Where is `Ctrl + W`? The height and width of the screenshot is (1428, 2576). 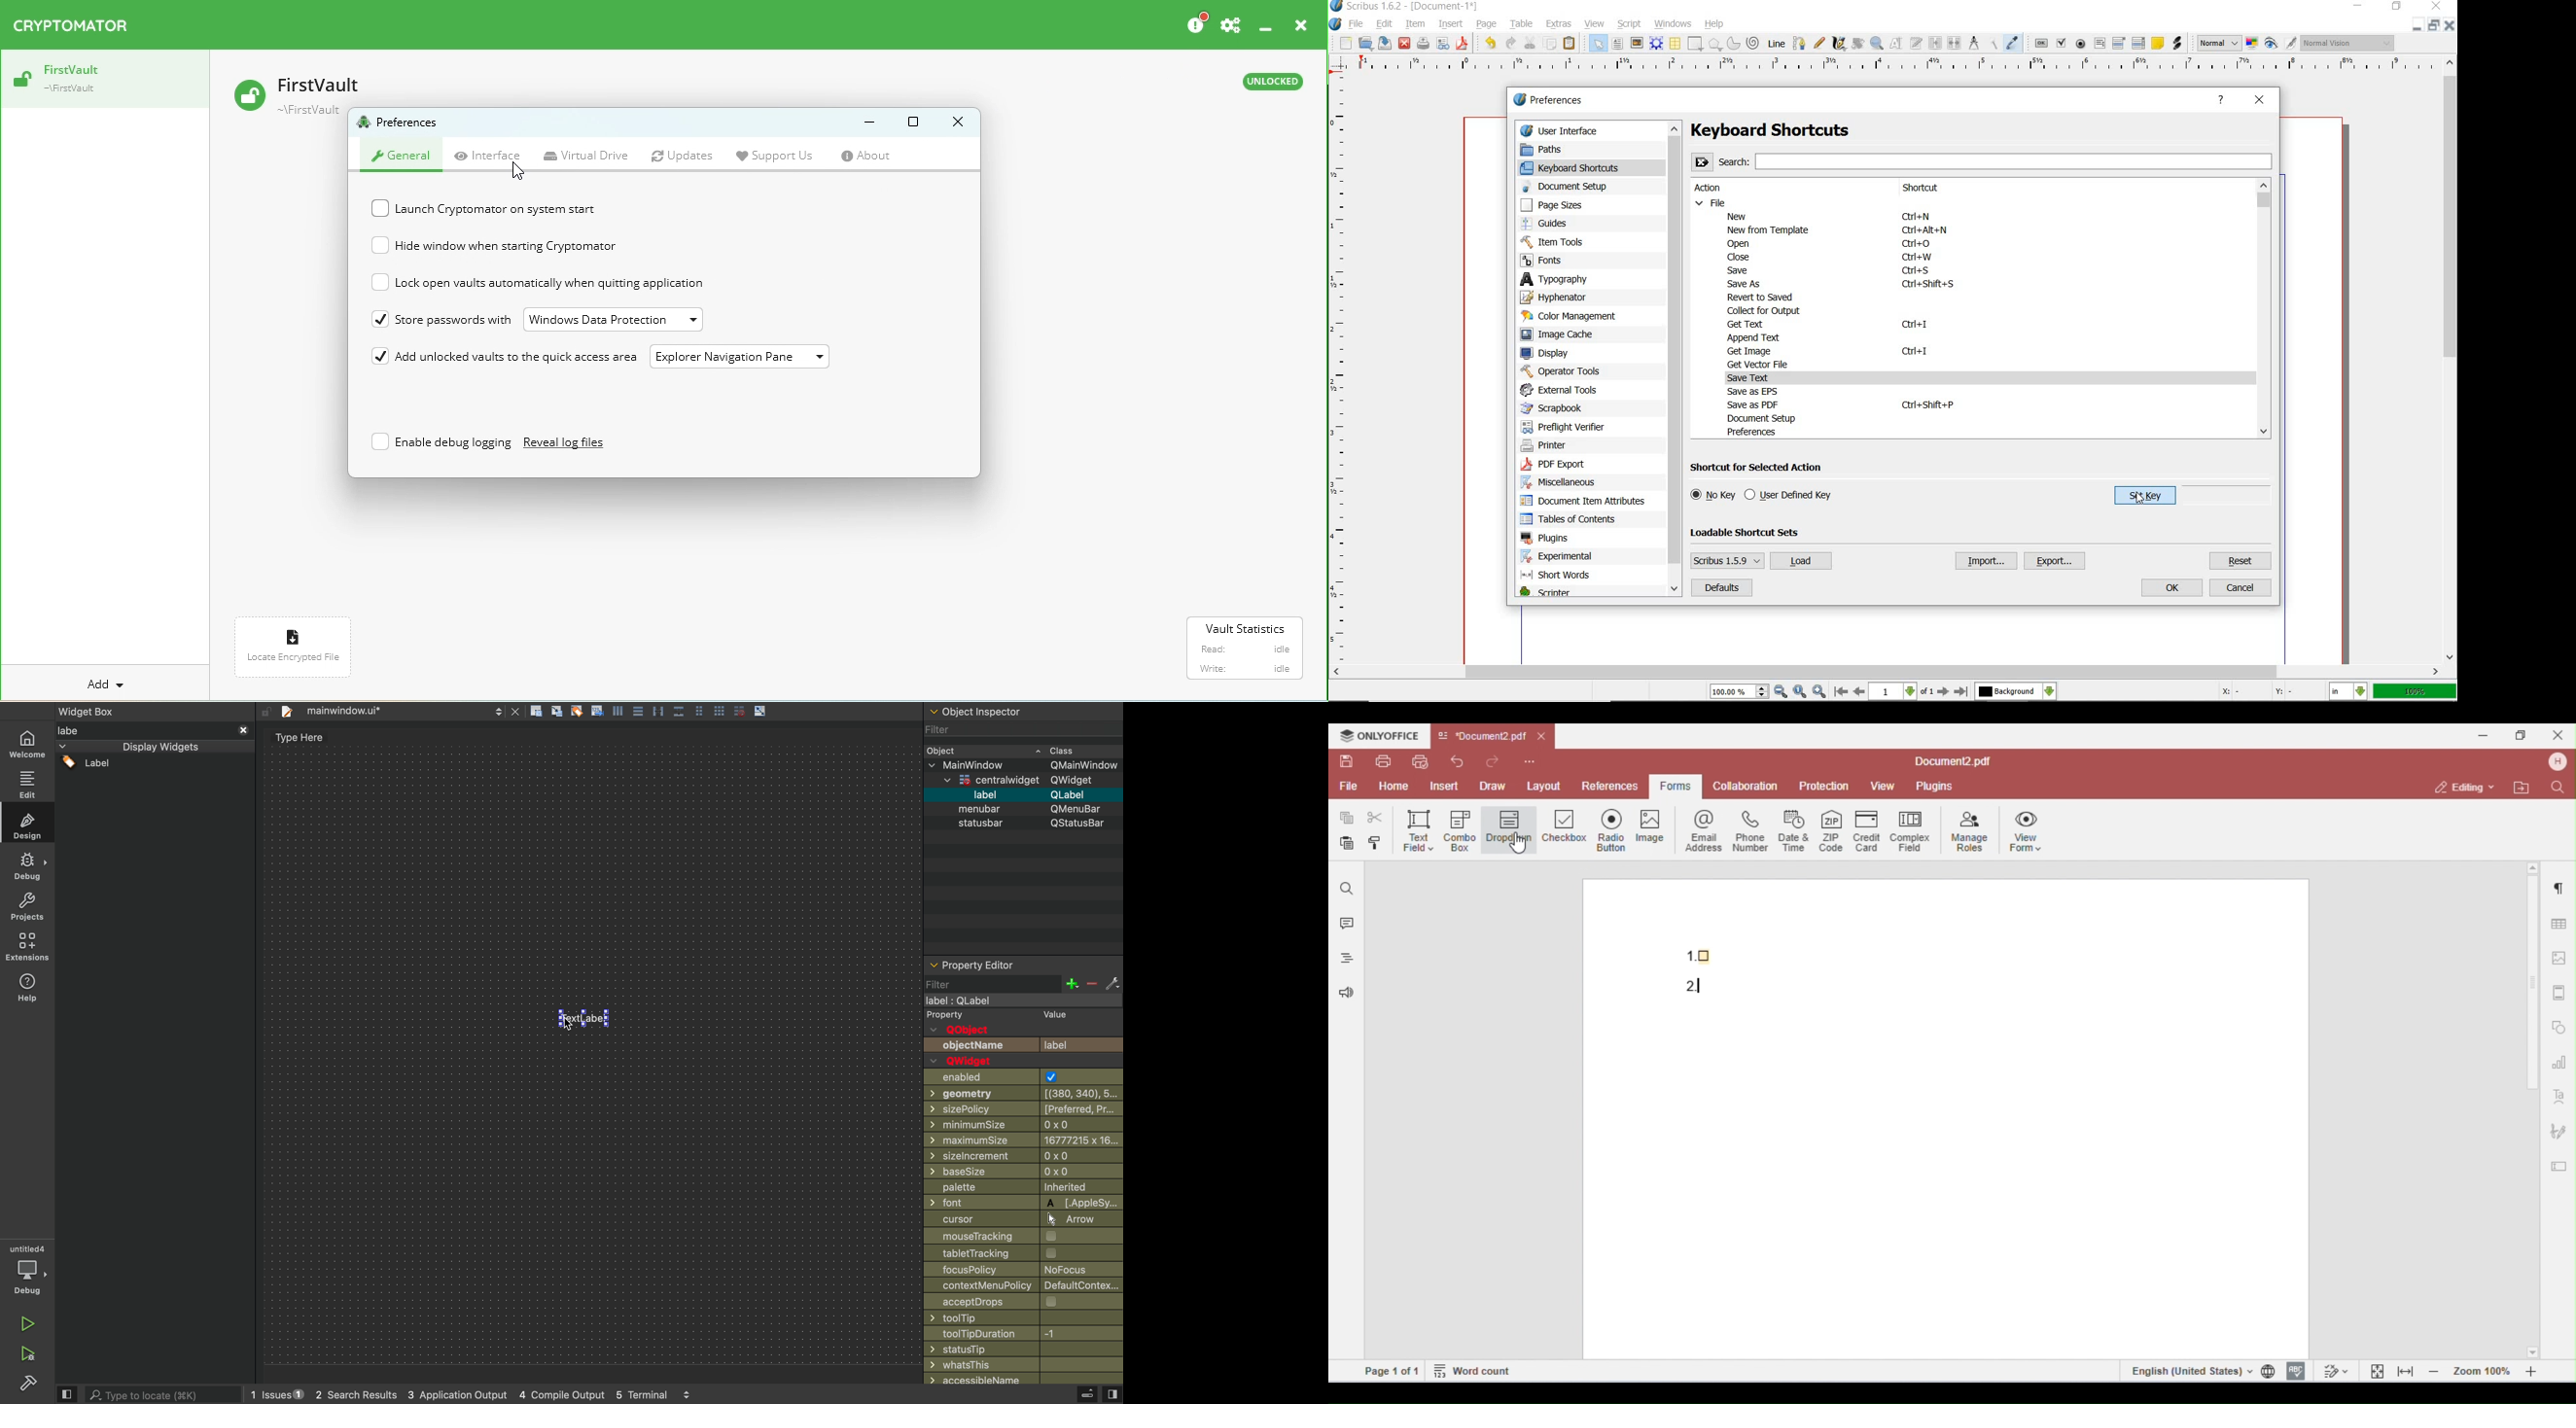
Ctrl + W is located at coordinates (1917, 258).